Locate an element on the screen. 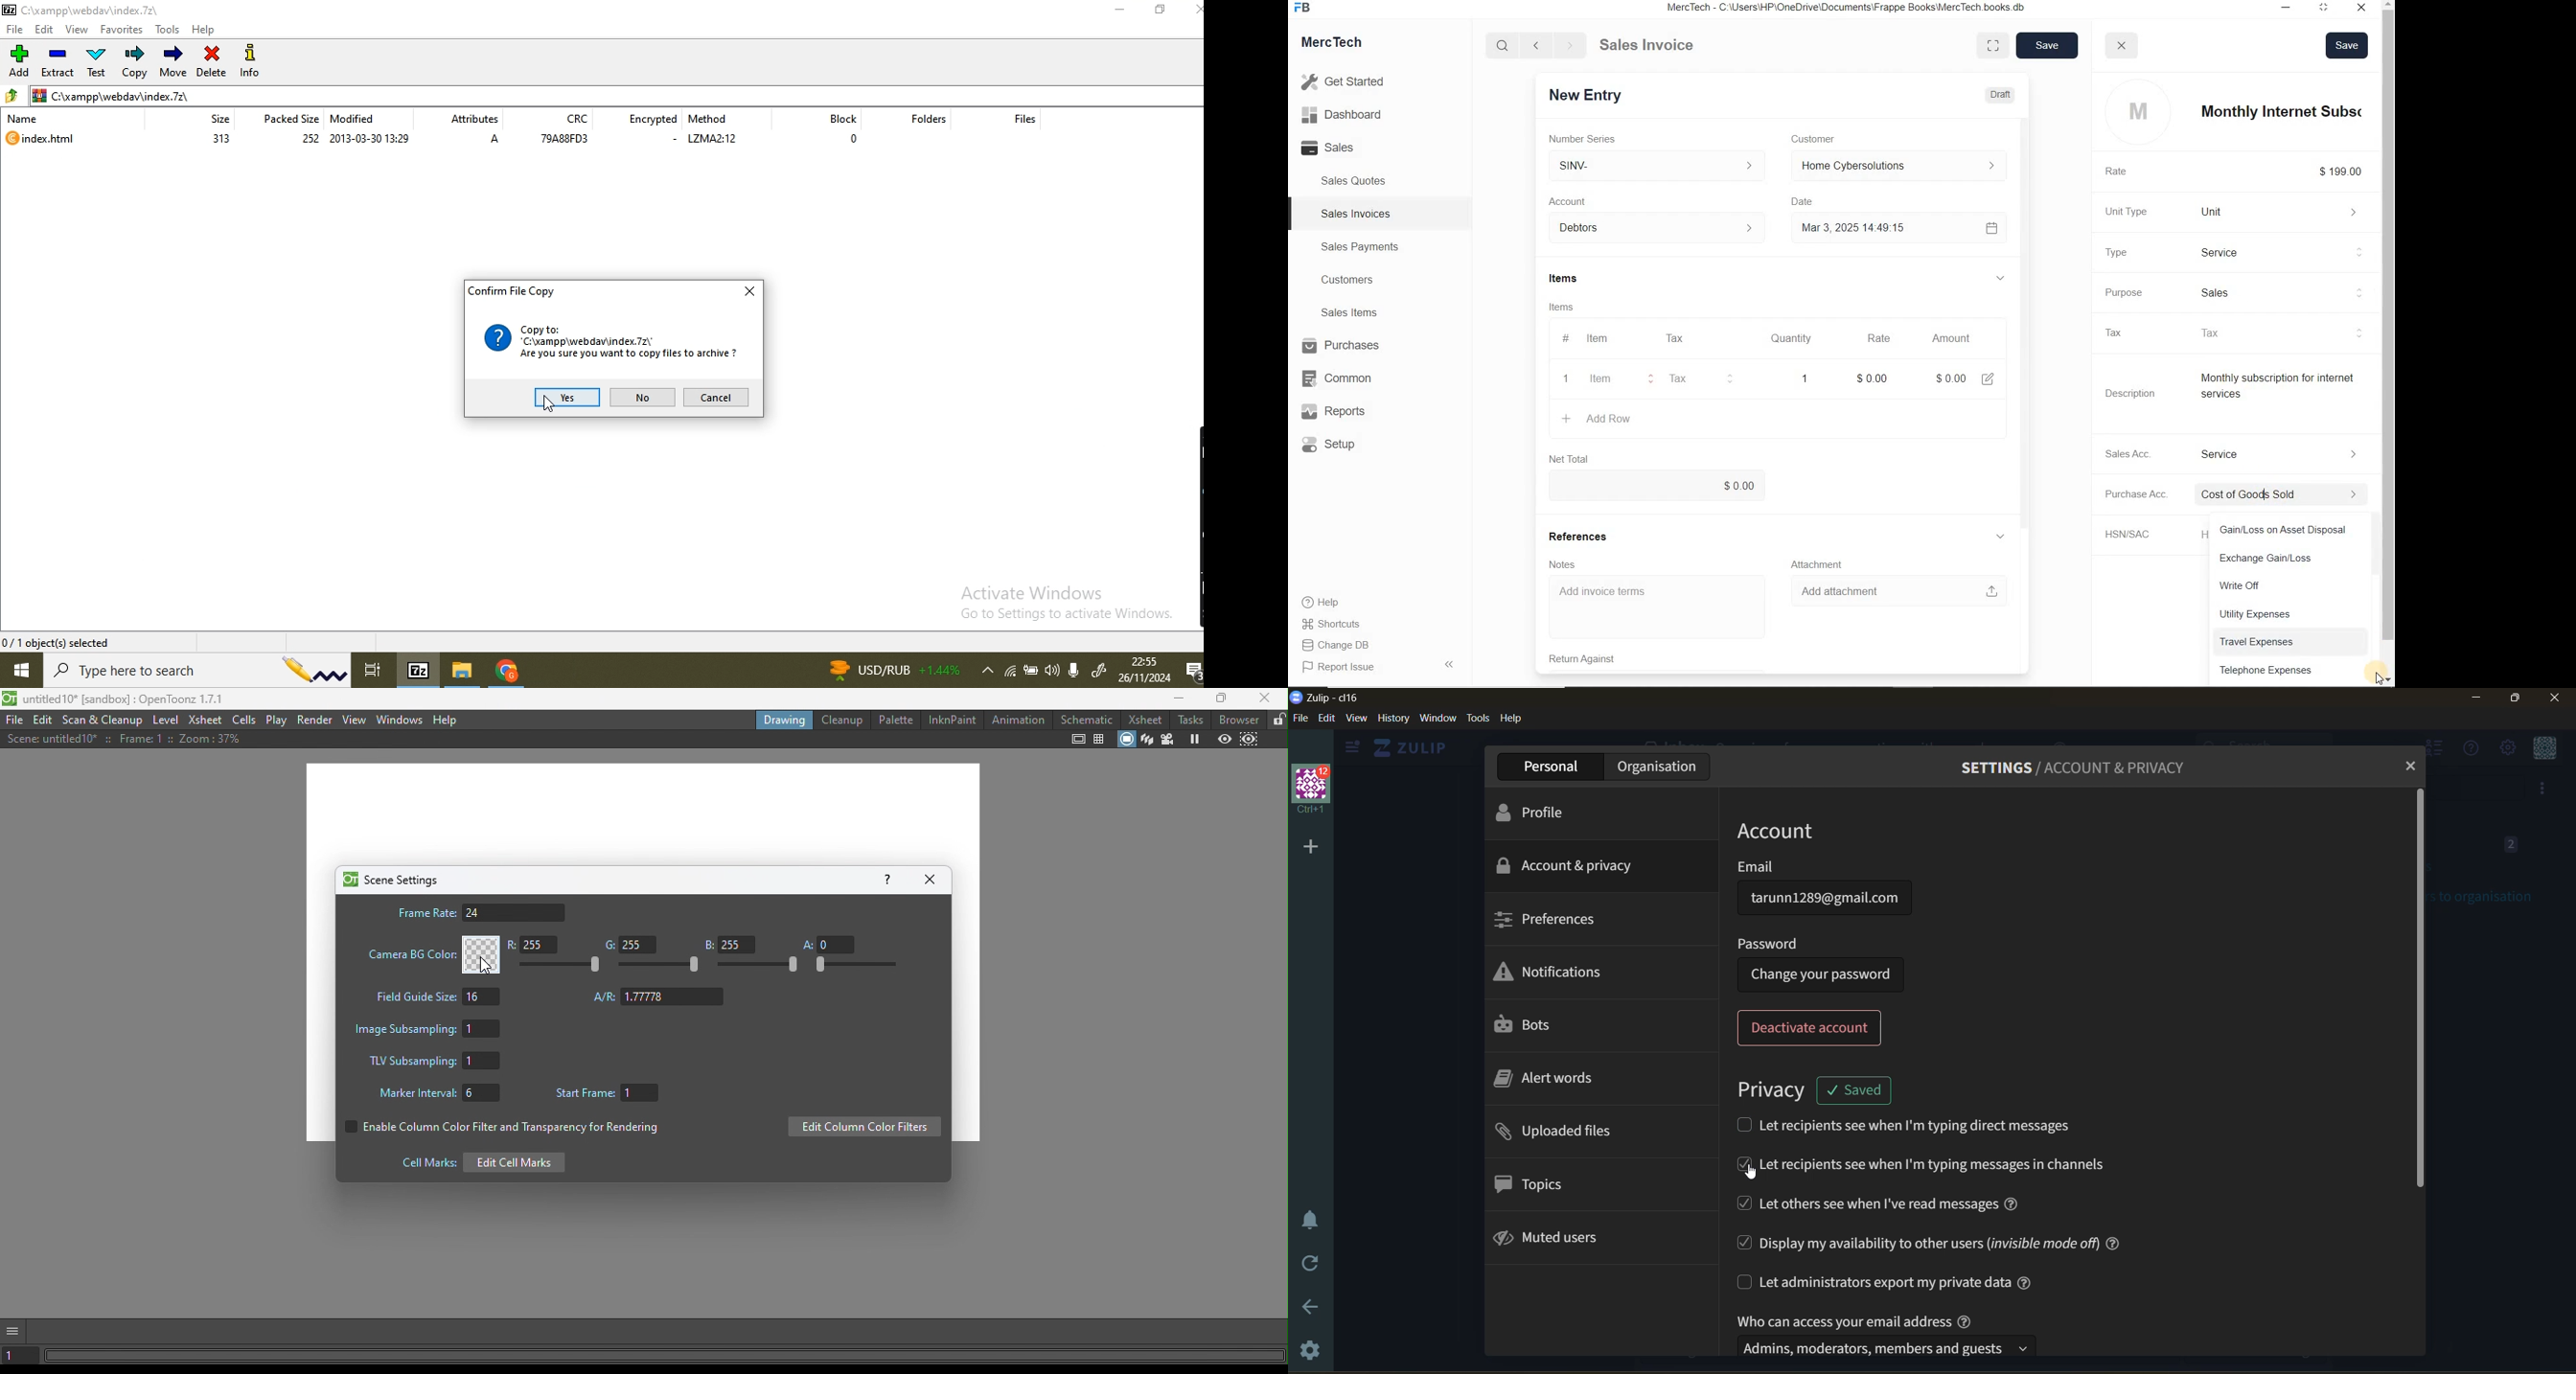 The height and width of the screenshot is (1400, 2576). Purchase Acc. is located at coordinates (2145, 496).